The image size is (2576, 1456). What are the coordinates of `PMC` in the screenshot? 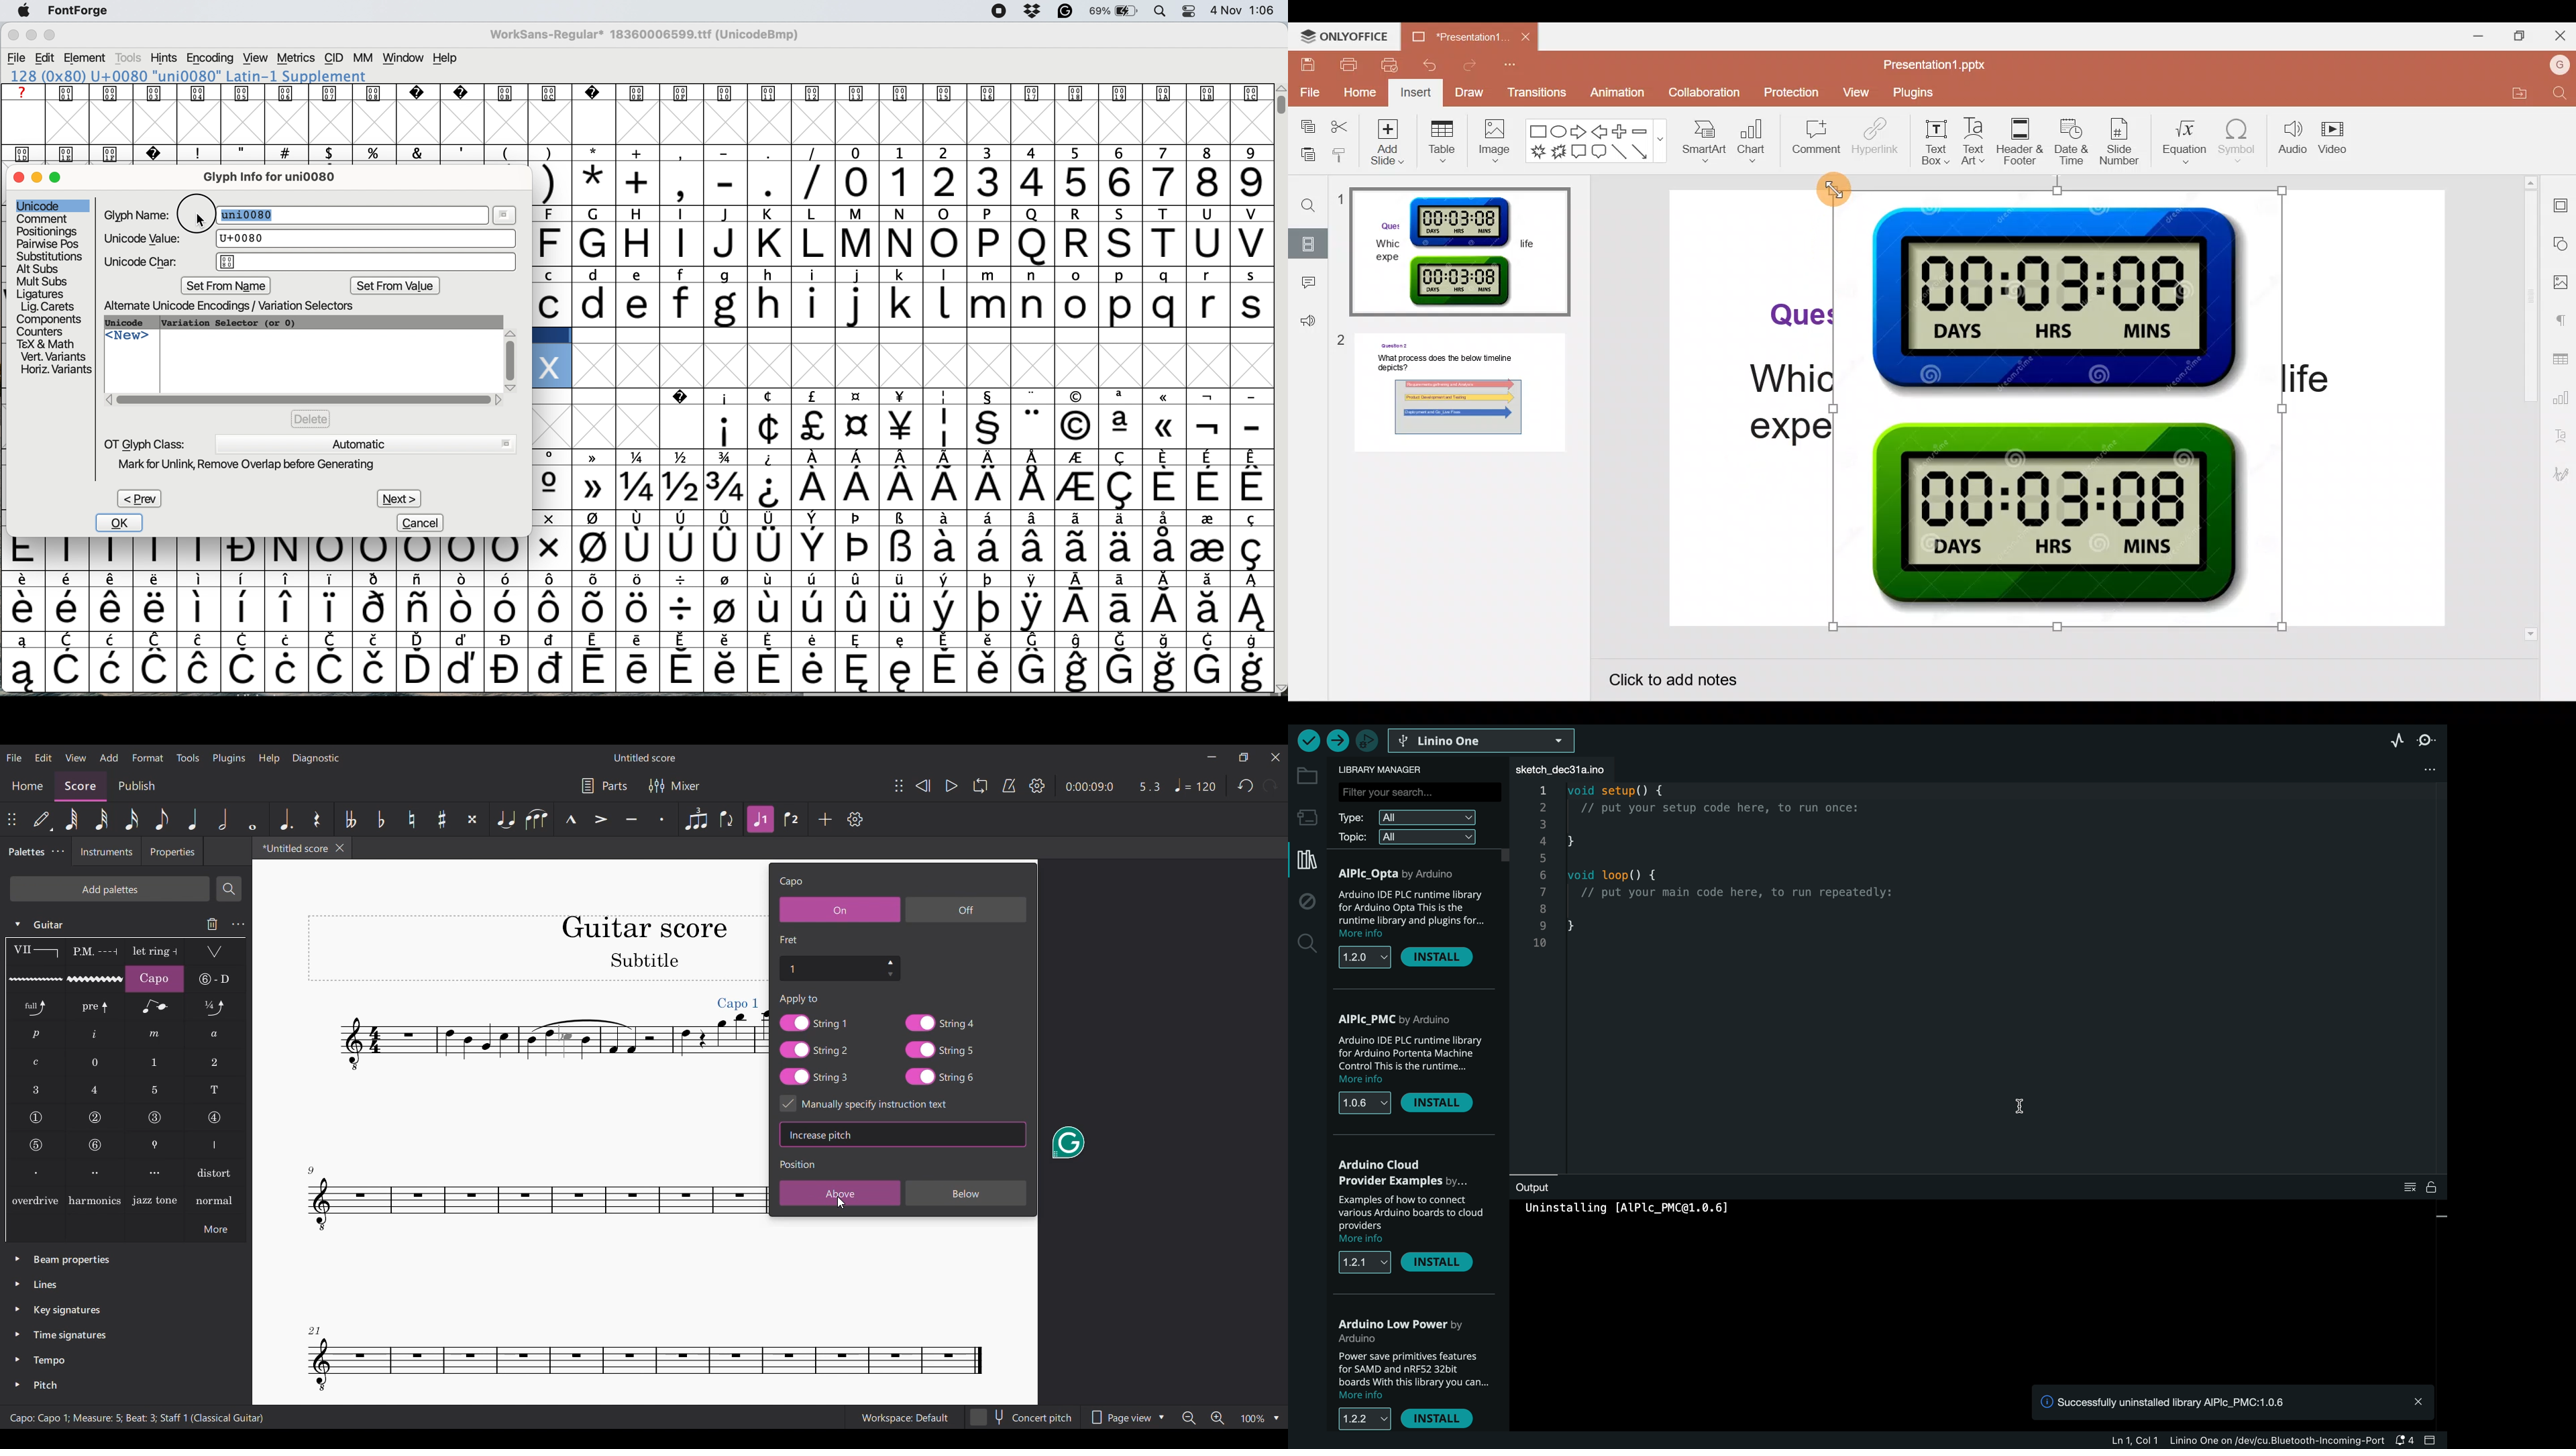 It's located at (1415, 1017).